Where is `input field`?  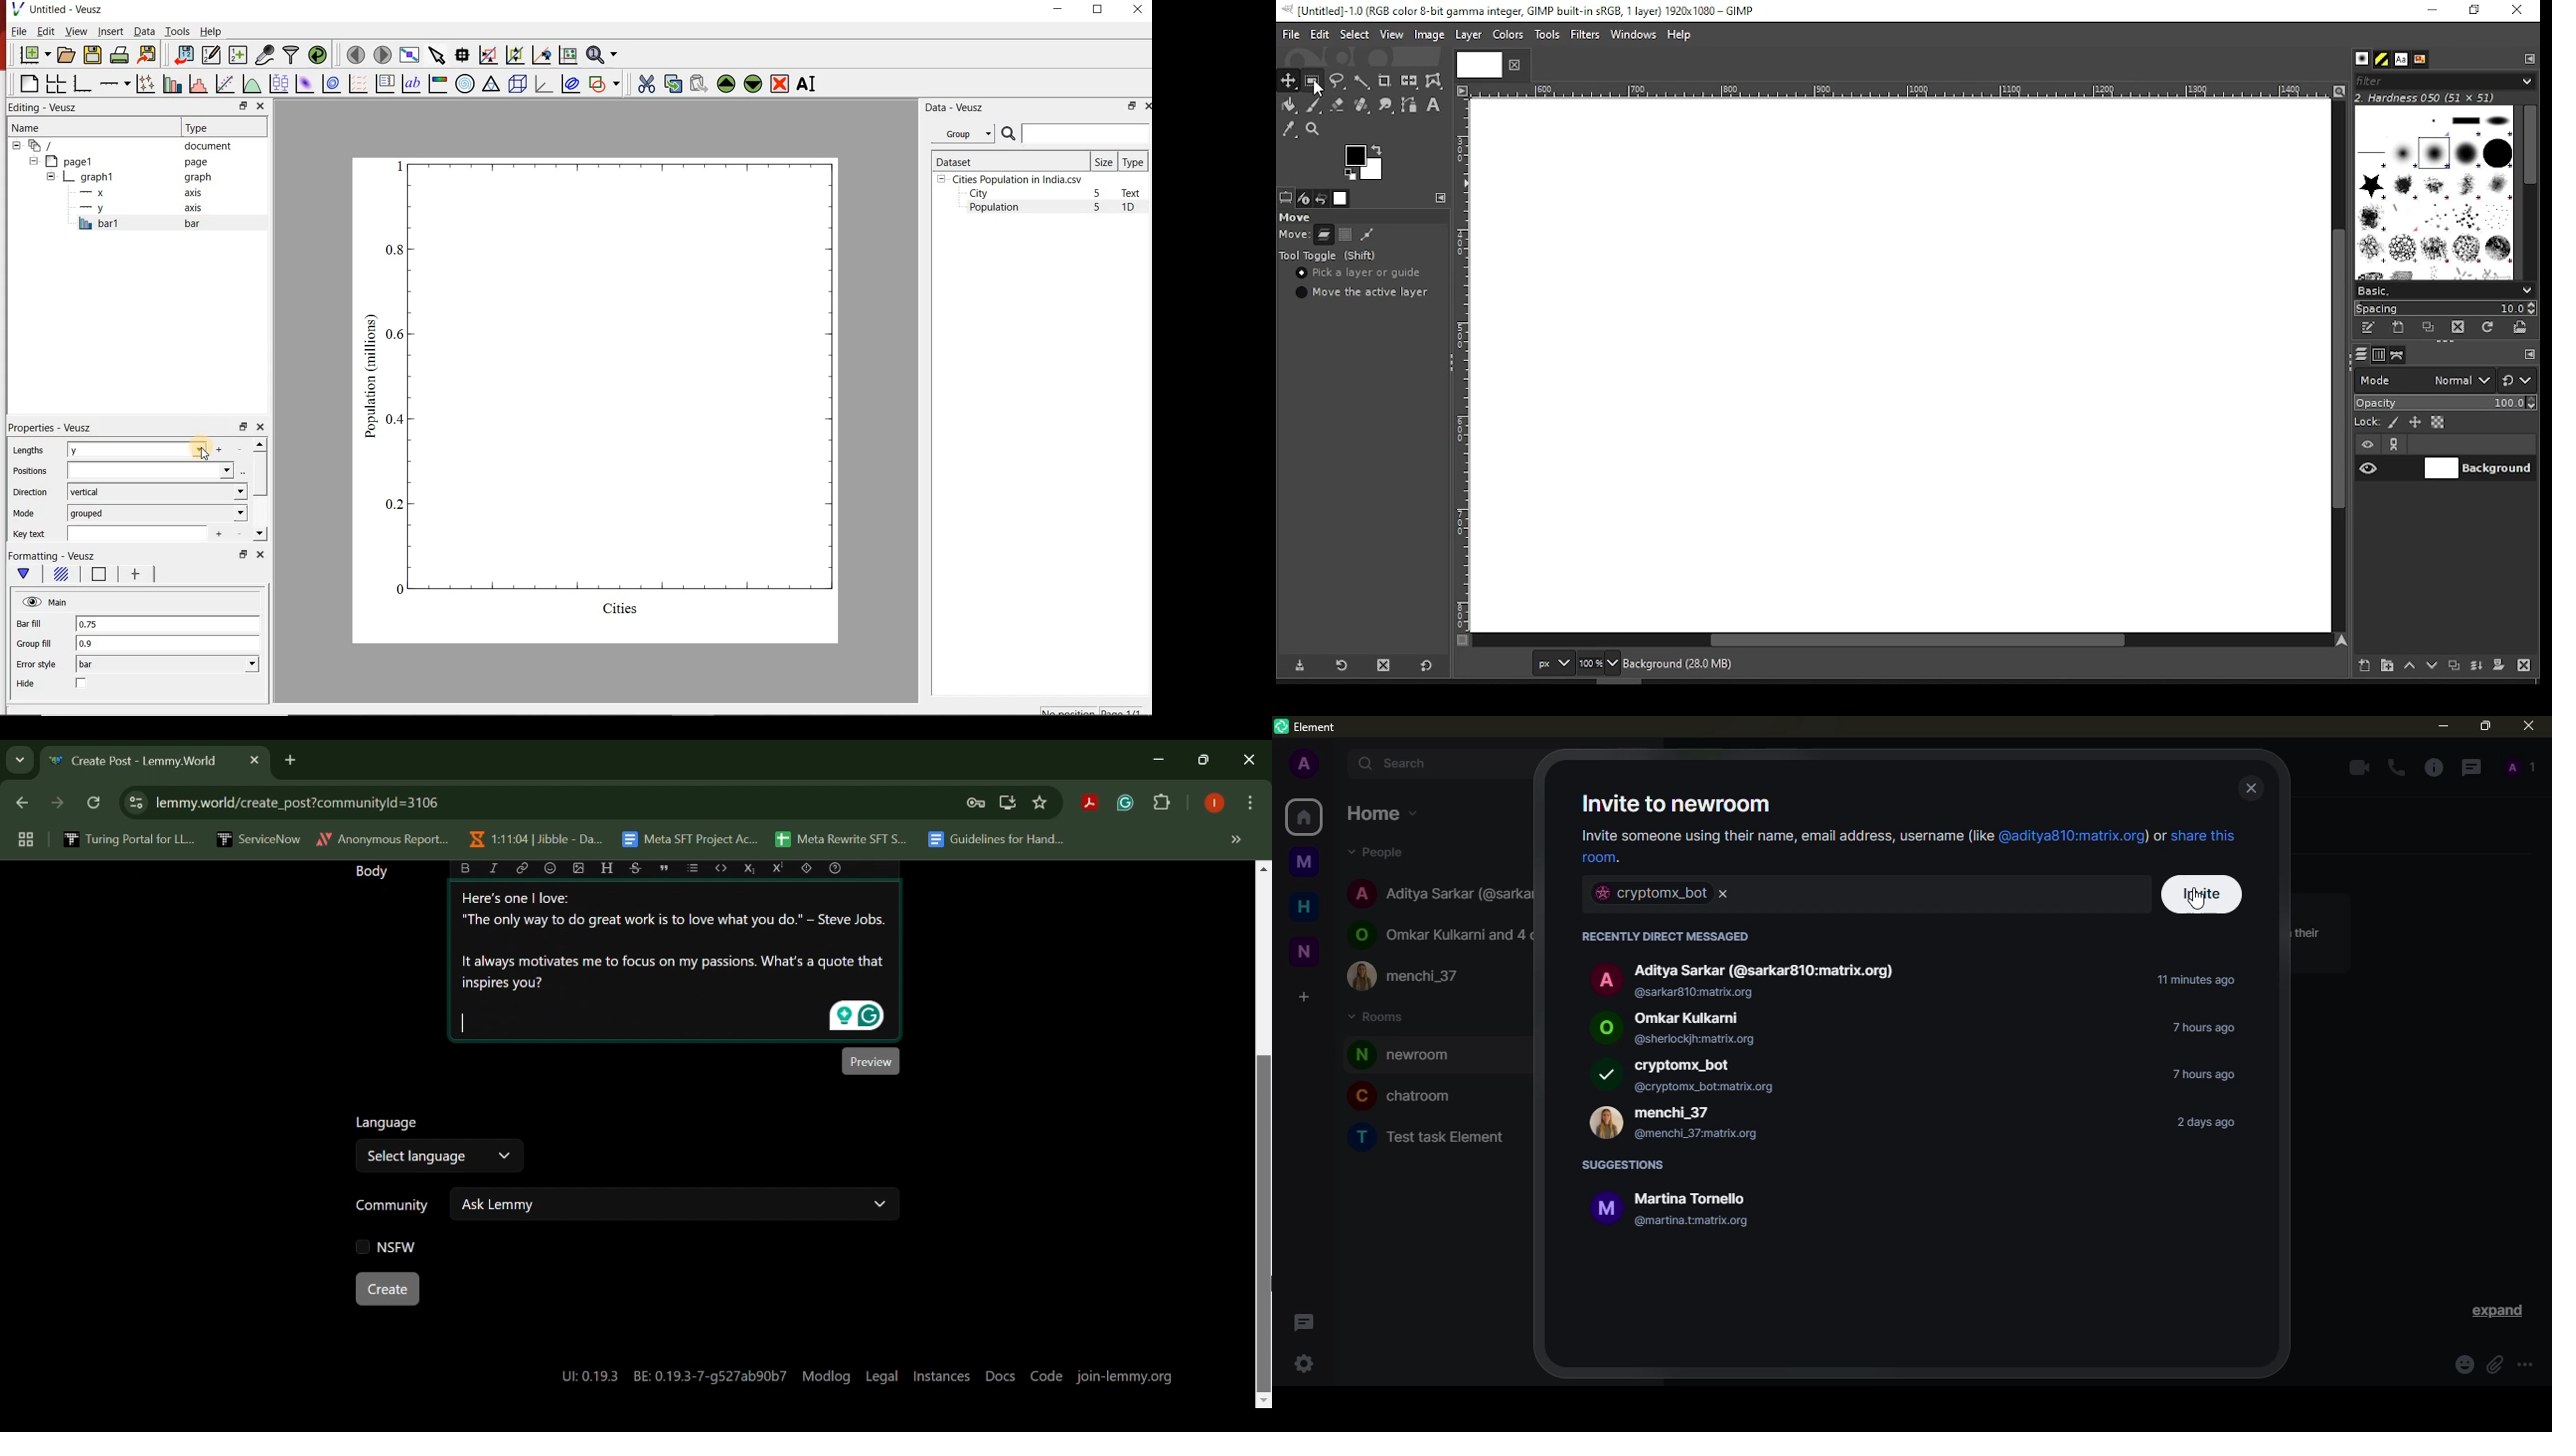 input field is located at coordinates (143, 532).